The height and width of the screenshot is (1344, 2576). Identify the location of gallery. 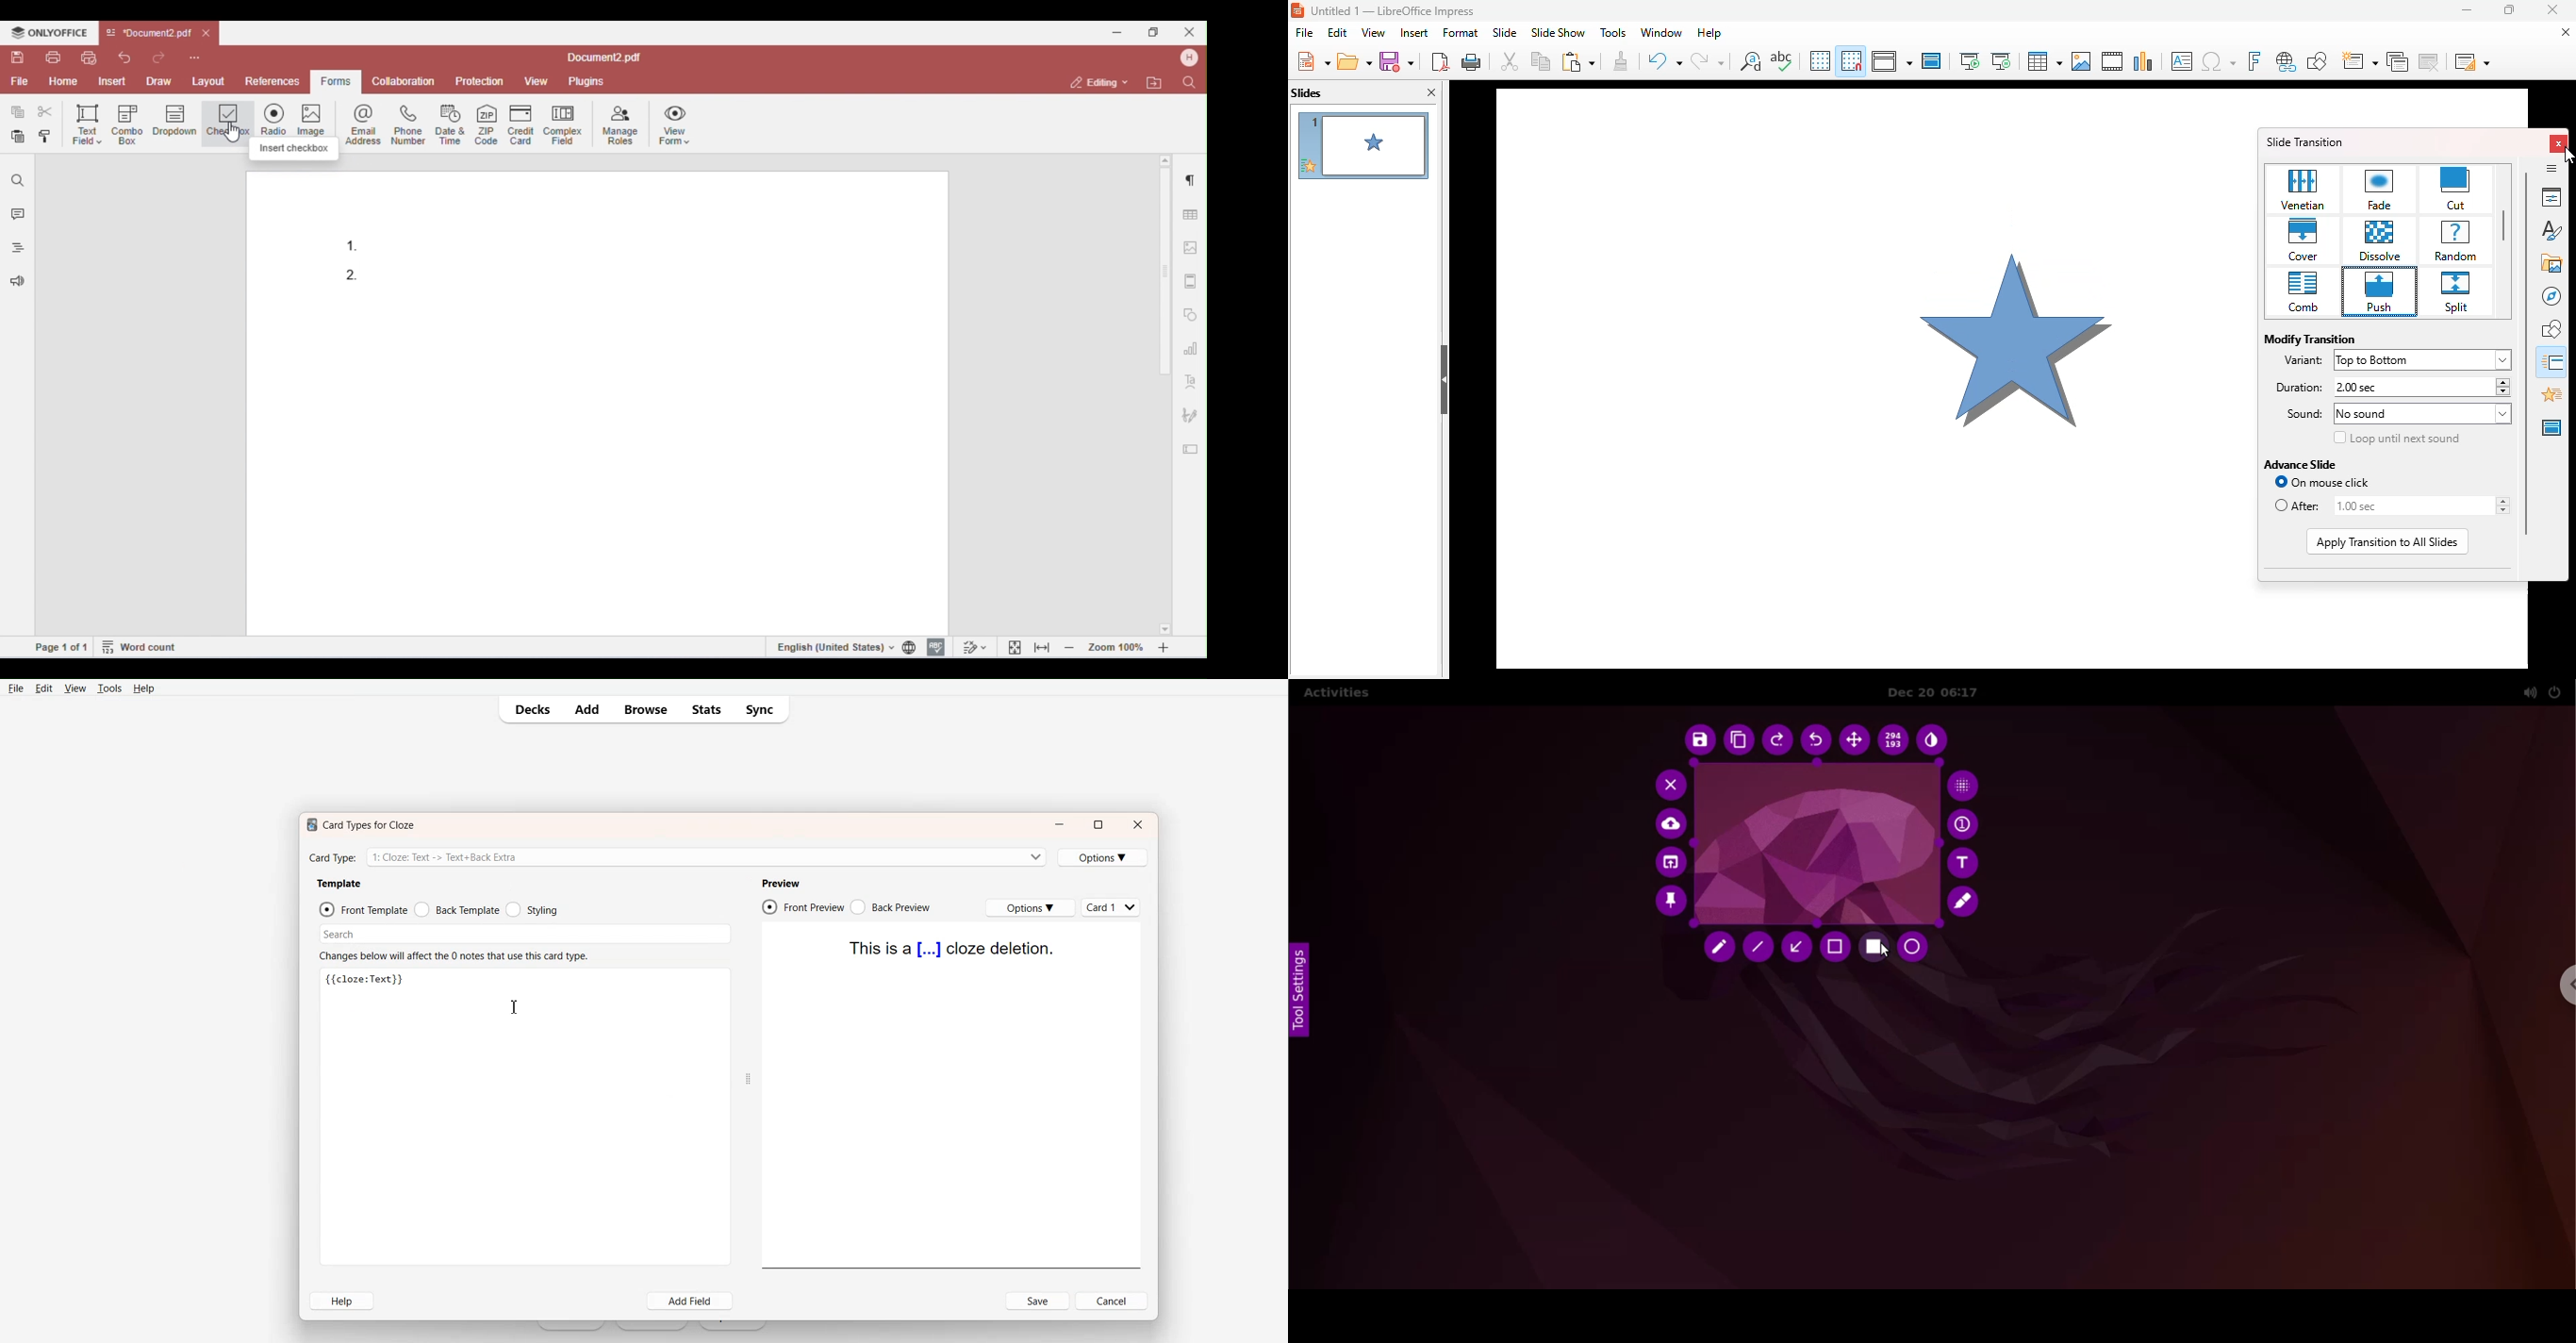
(2552, 262).